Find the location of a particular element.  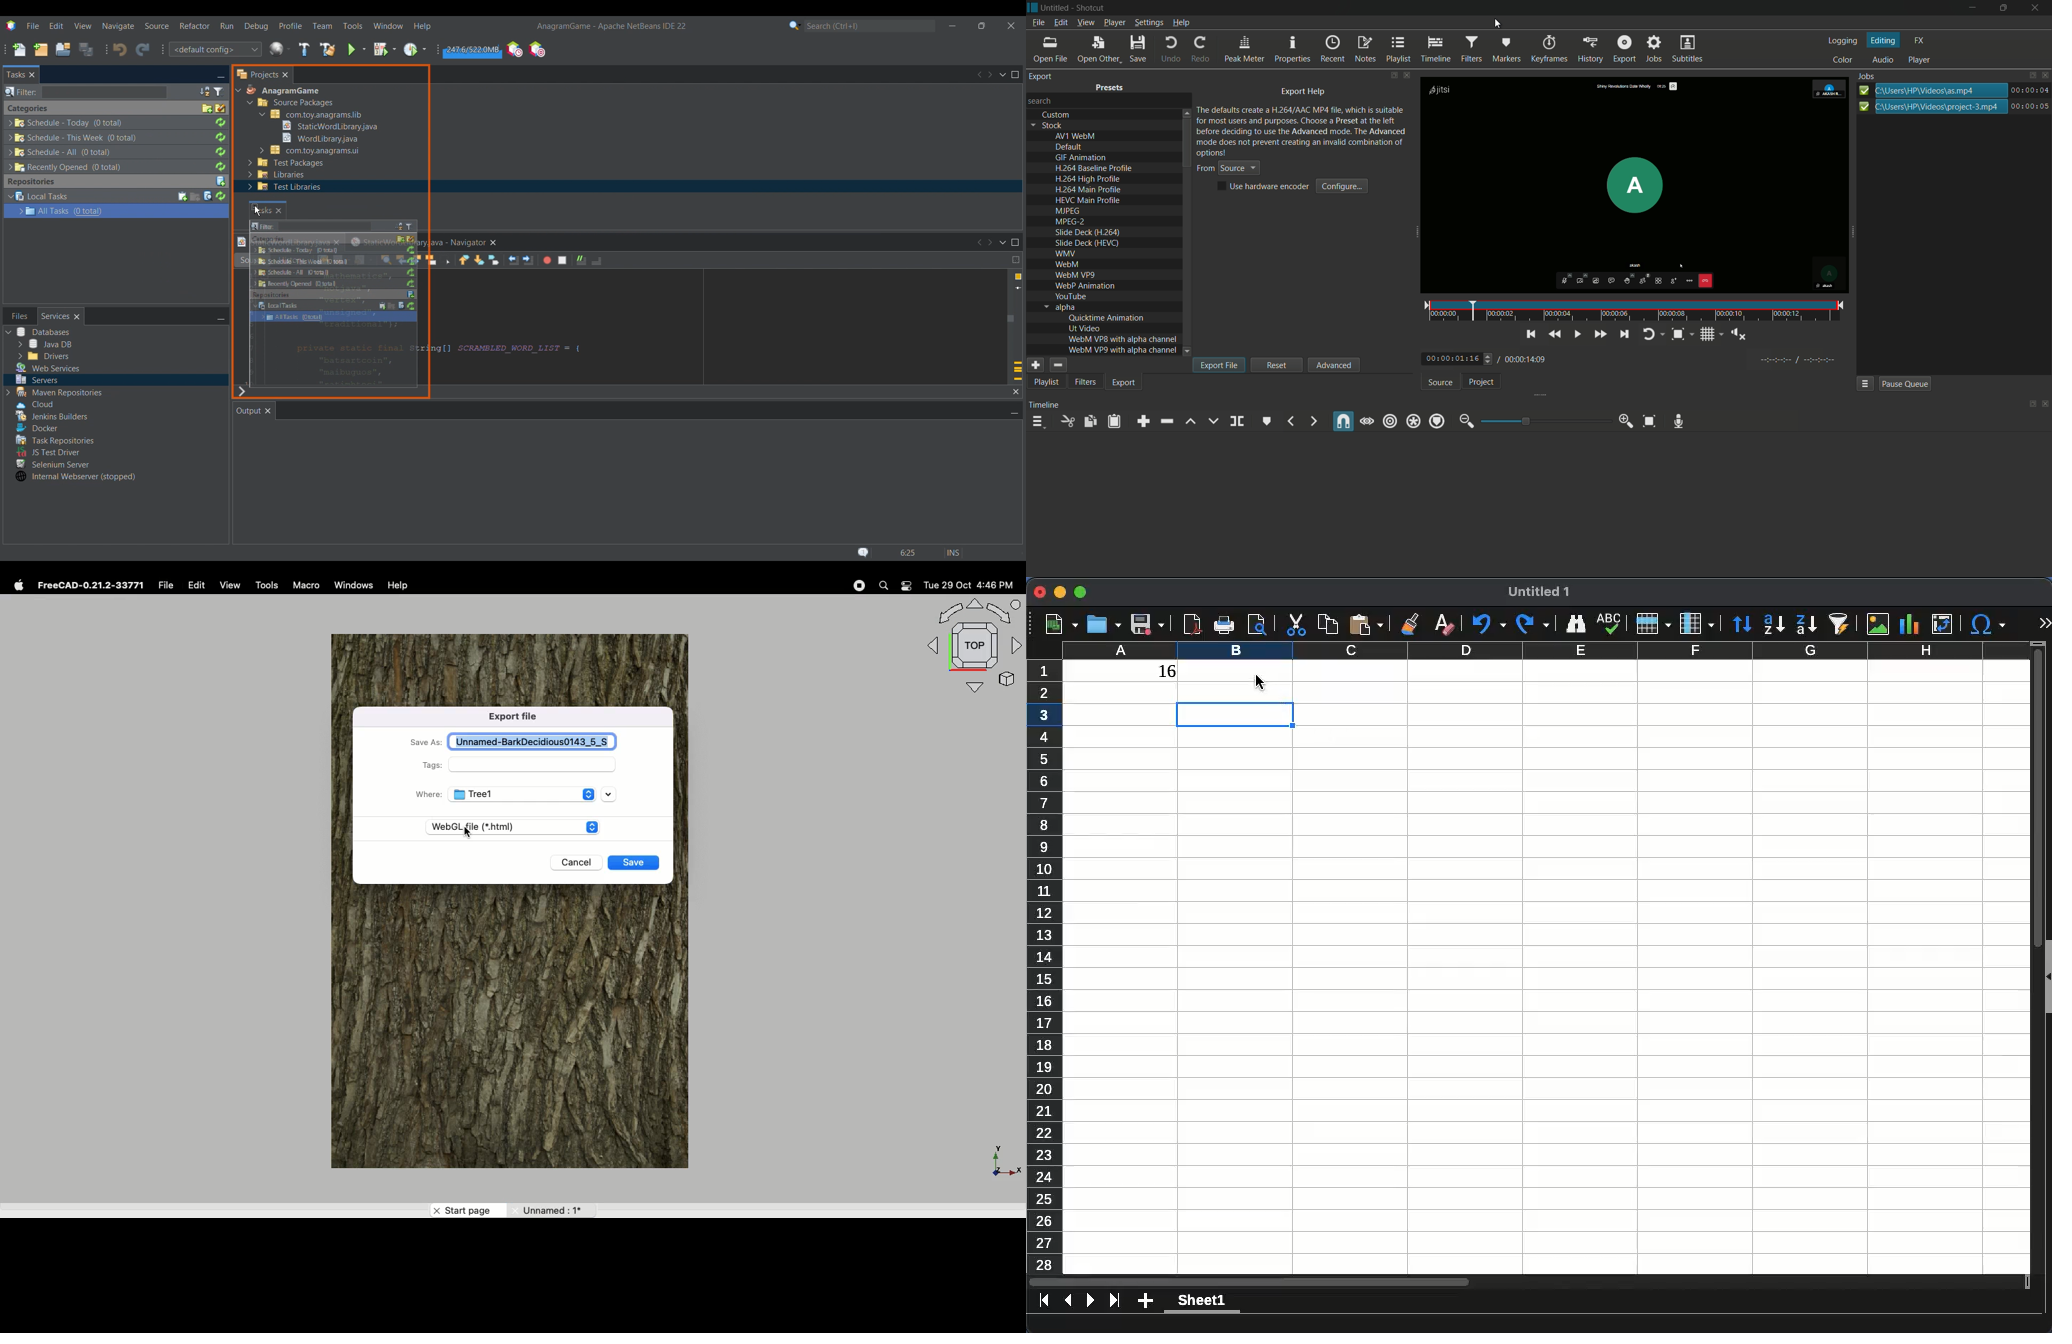

minimize is located at coordinates (1061, 592).